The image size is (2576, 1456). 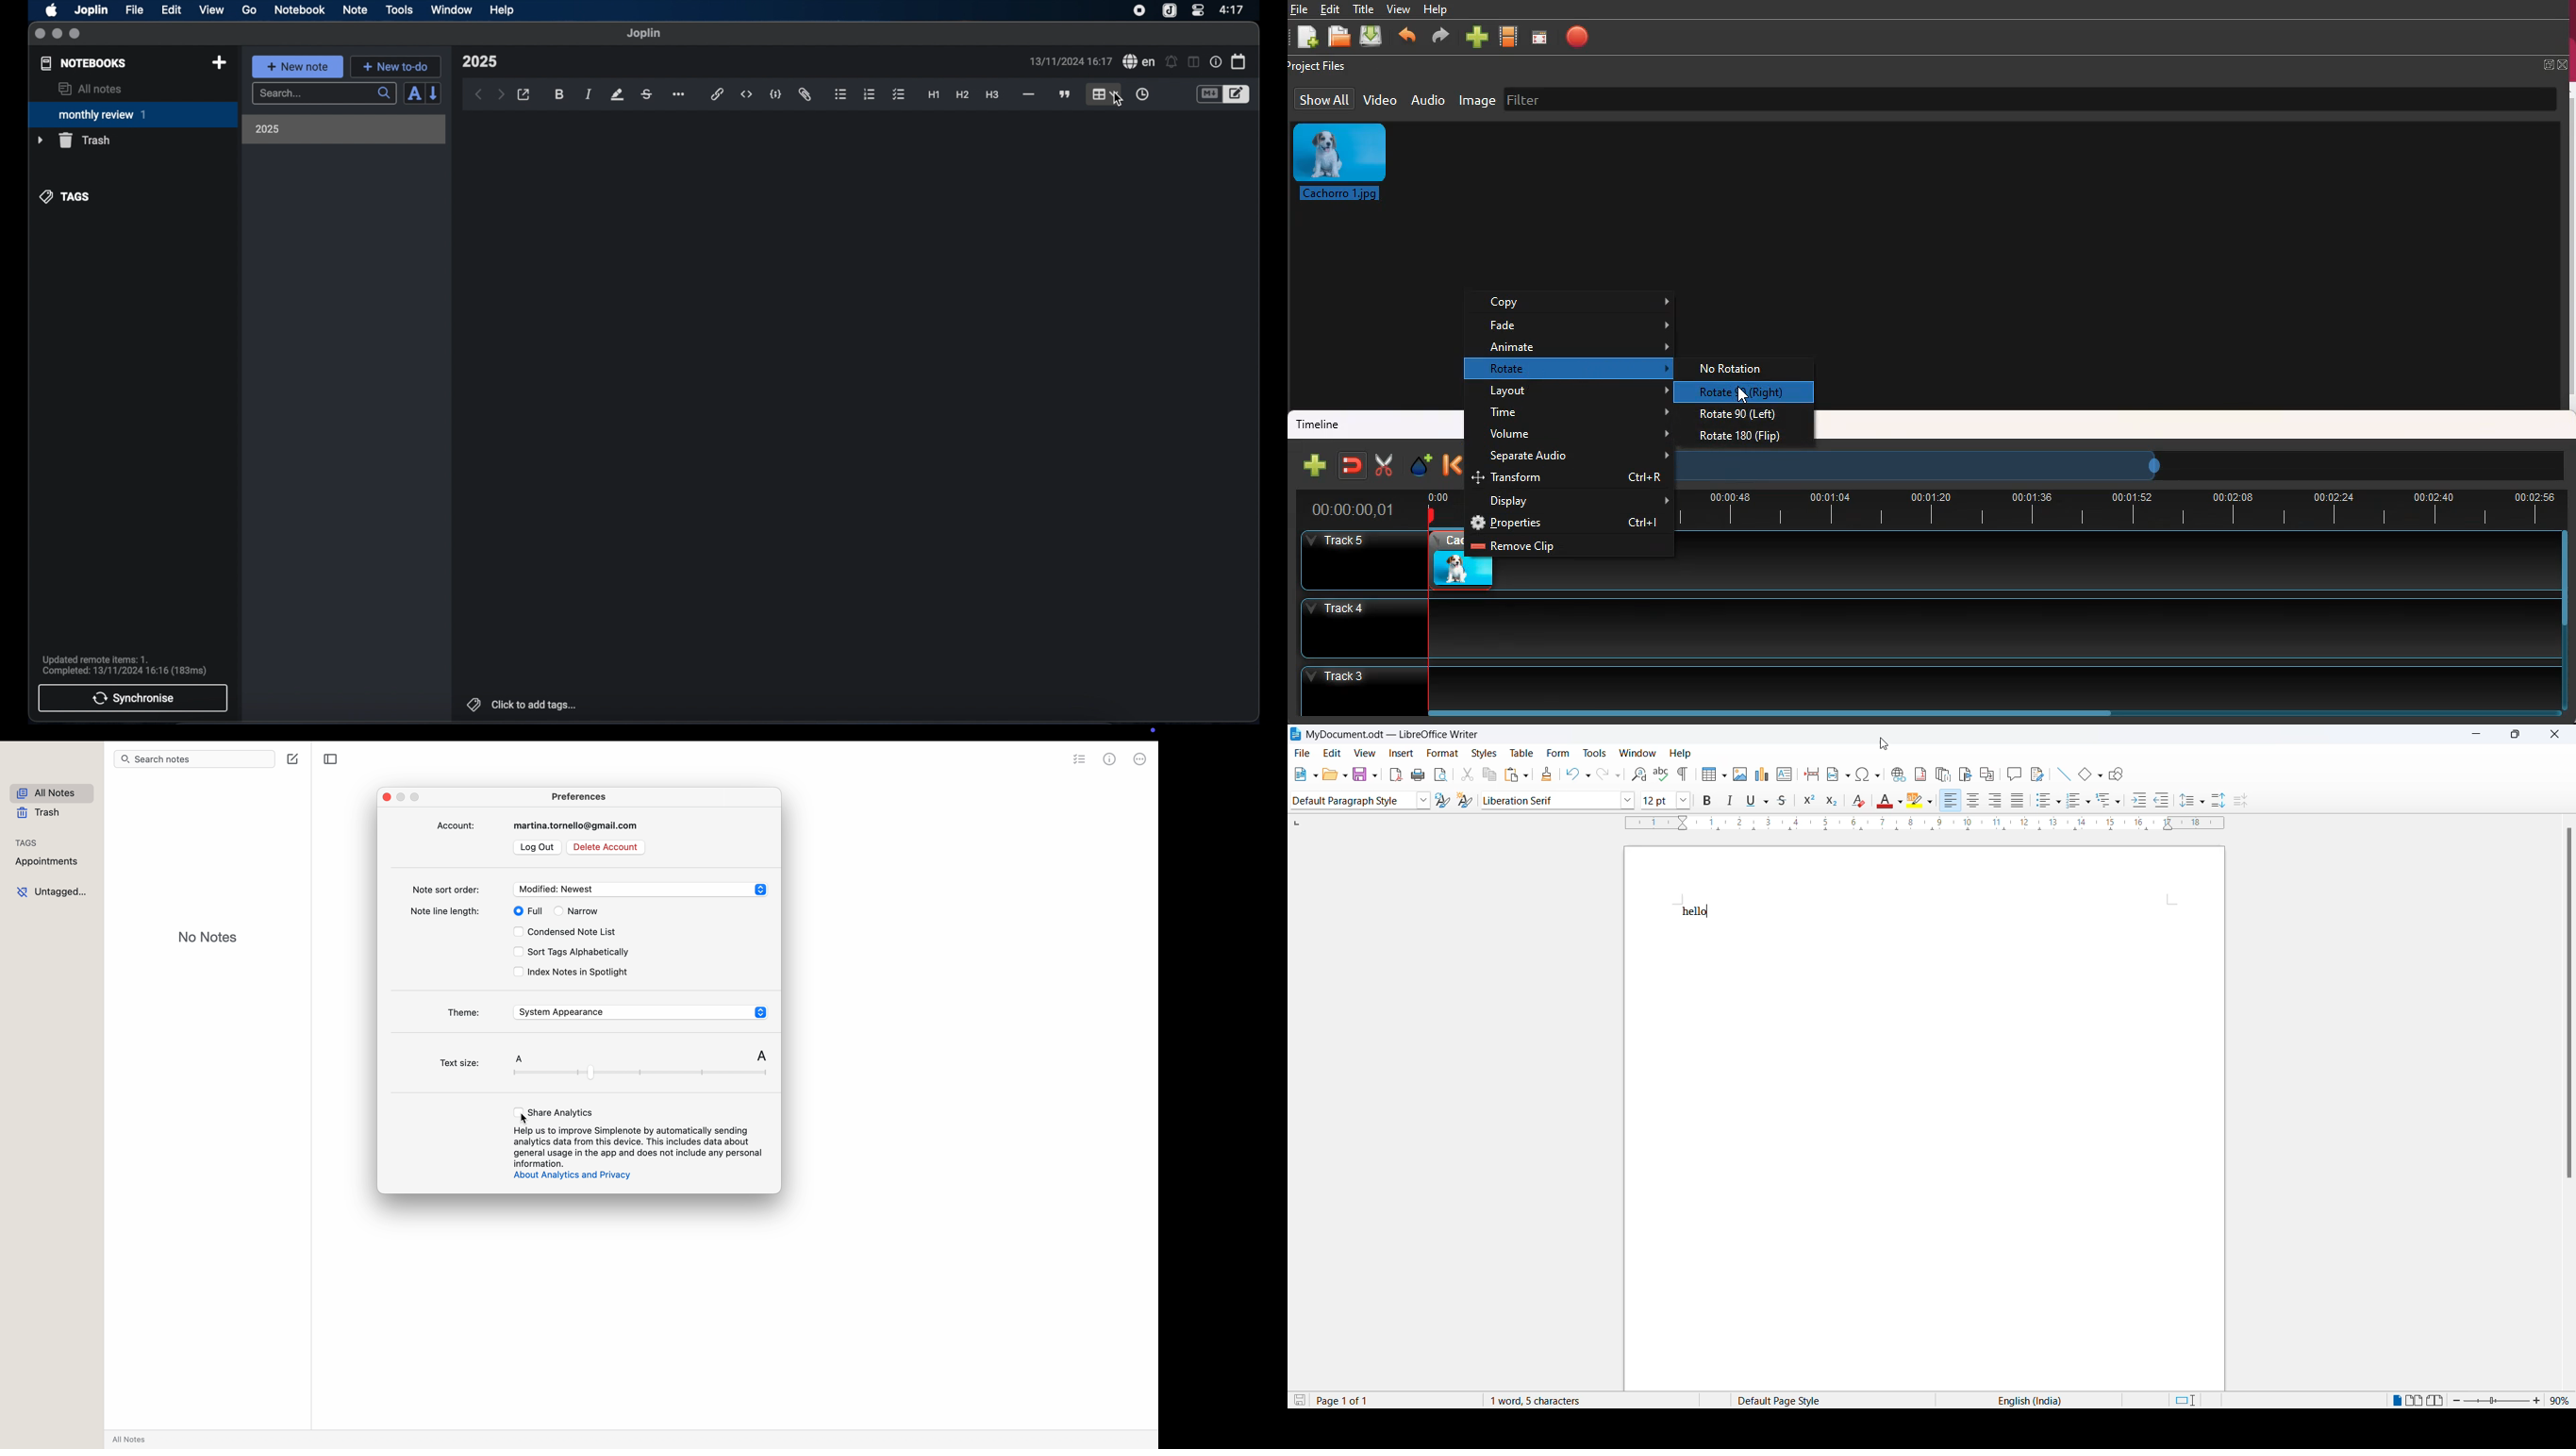 What do you see at coordinates (1569, 480) in the screenshot?
I see `transform` at bounding box center [1569, 480].